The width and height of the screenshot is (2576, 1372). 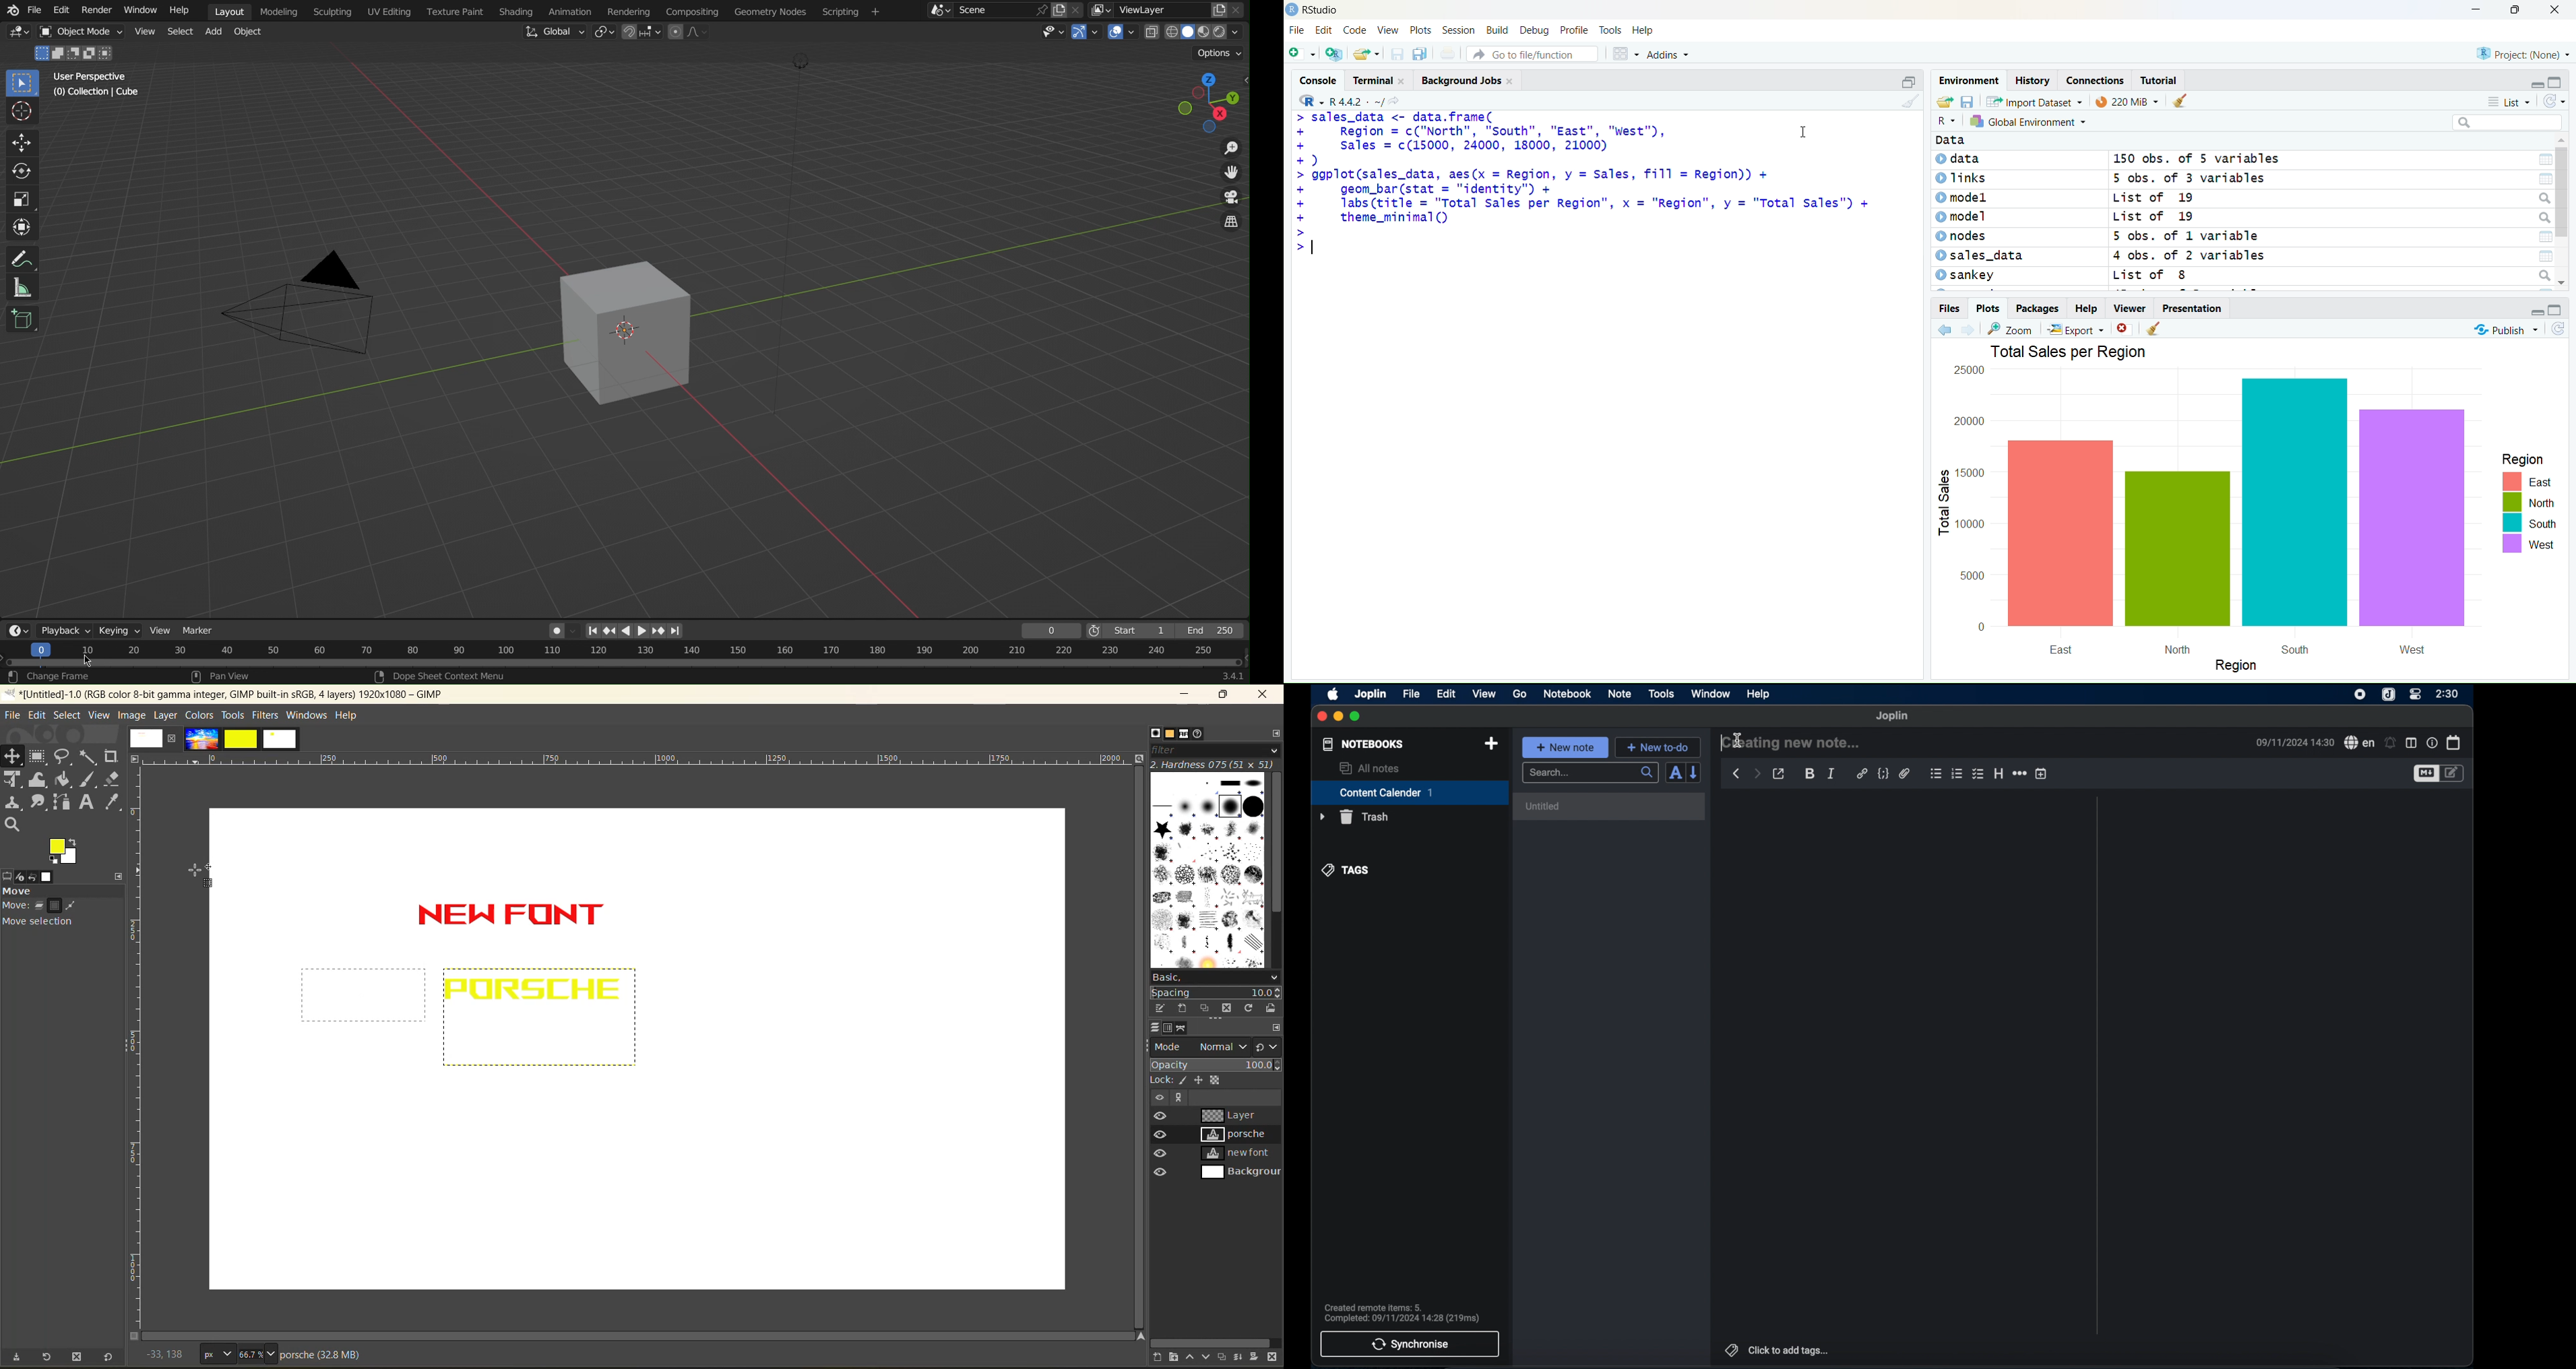 What do you see at coordinates (1957, 774) in the screenshot?
I see `numbered list` at bounding box center [1957, 774].